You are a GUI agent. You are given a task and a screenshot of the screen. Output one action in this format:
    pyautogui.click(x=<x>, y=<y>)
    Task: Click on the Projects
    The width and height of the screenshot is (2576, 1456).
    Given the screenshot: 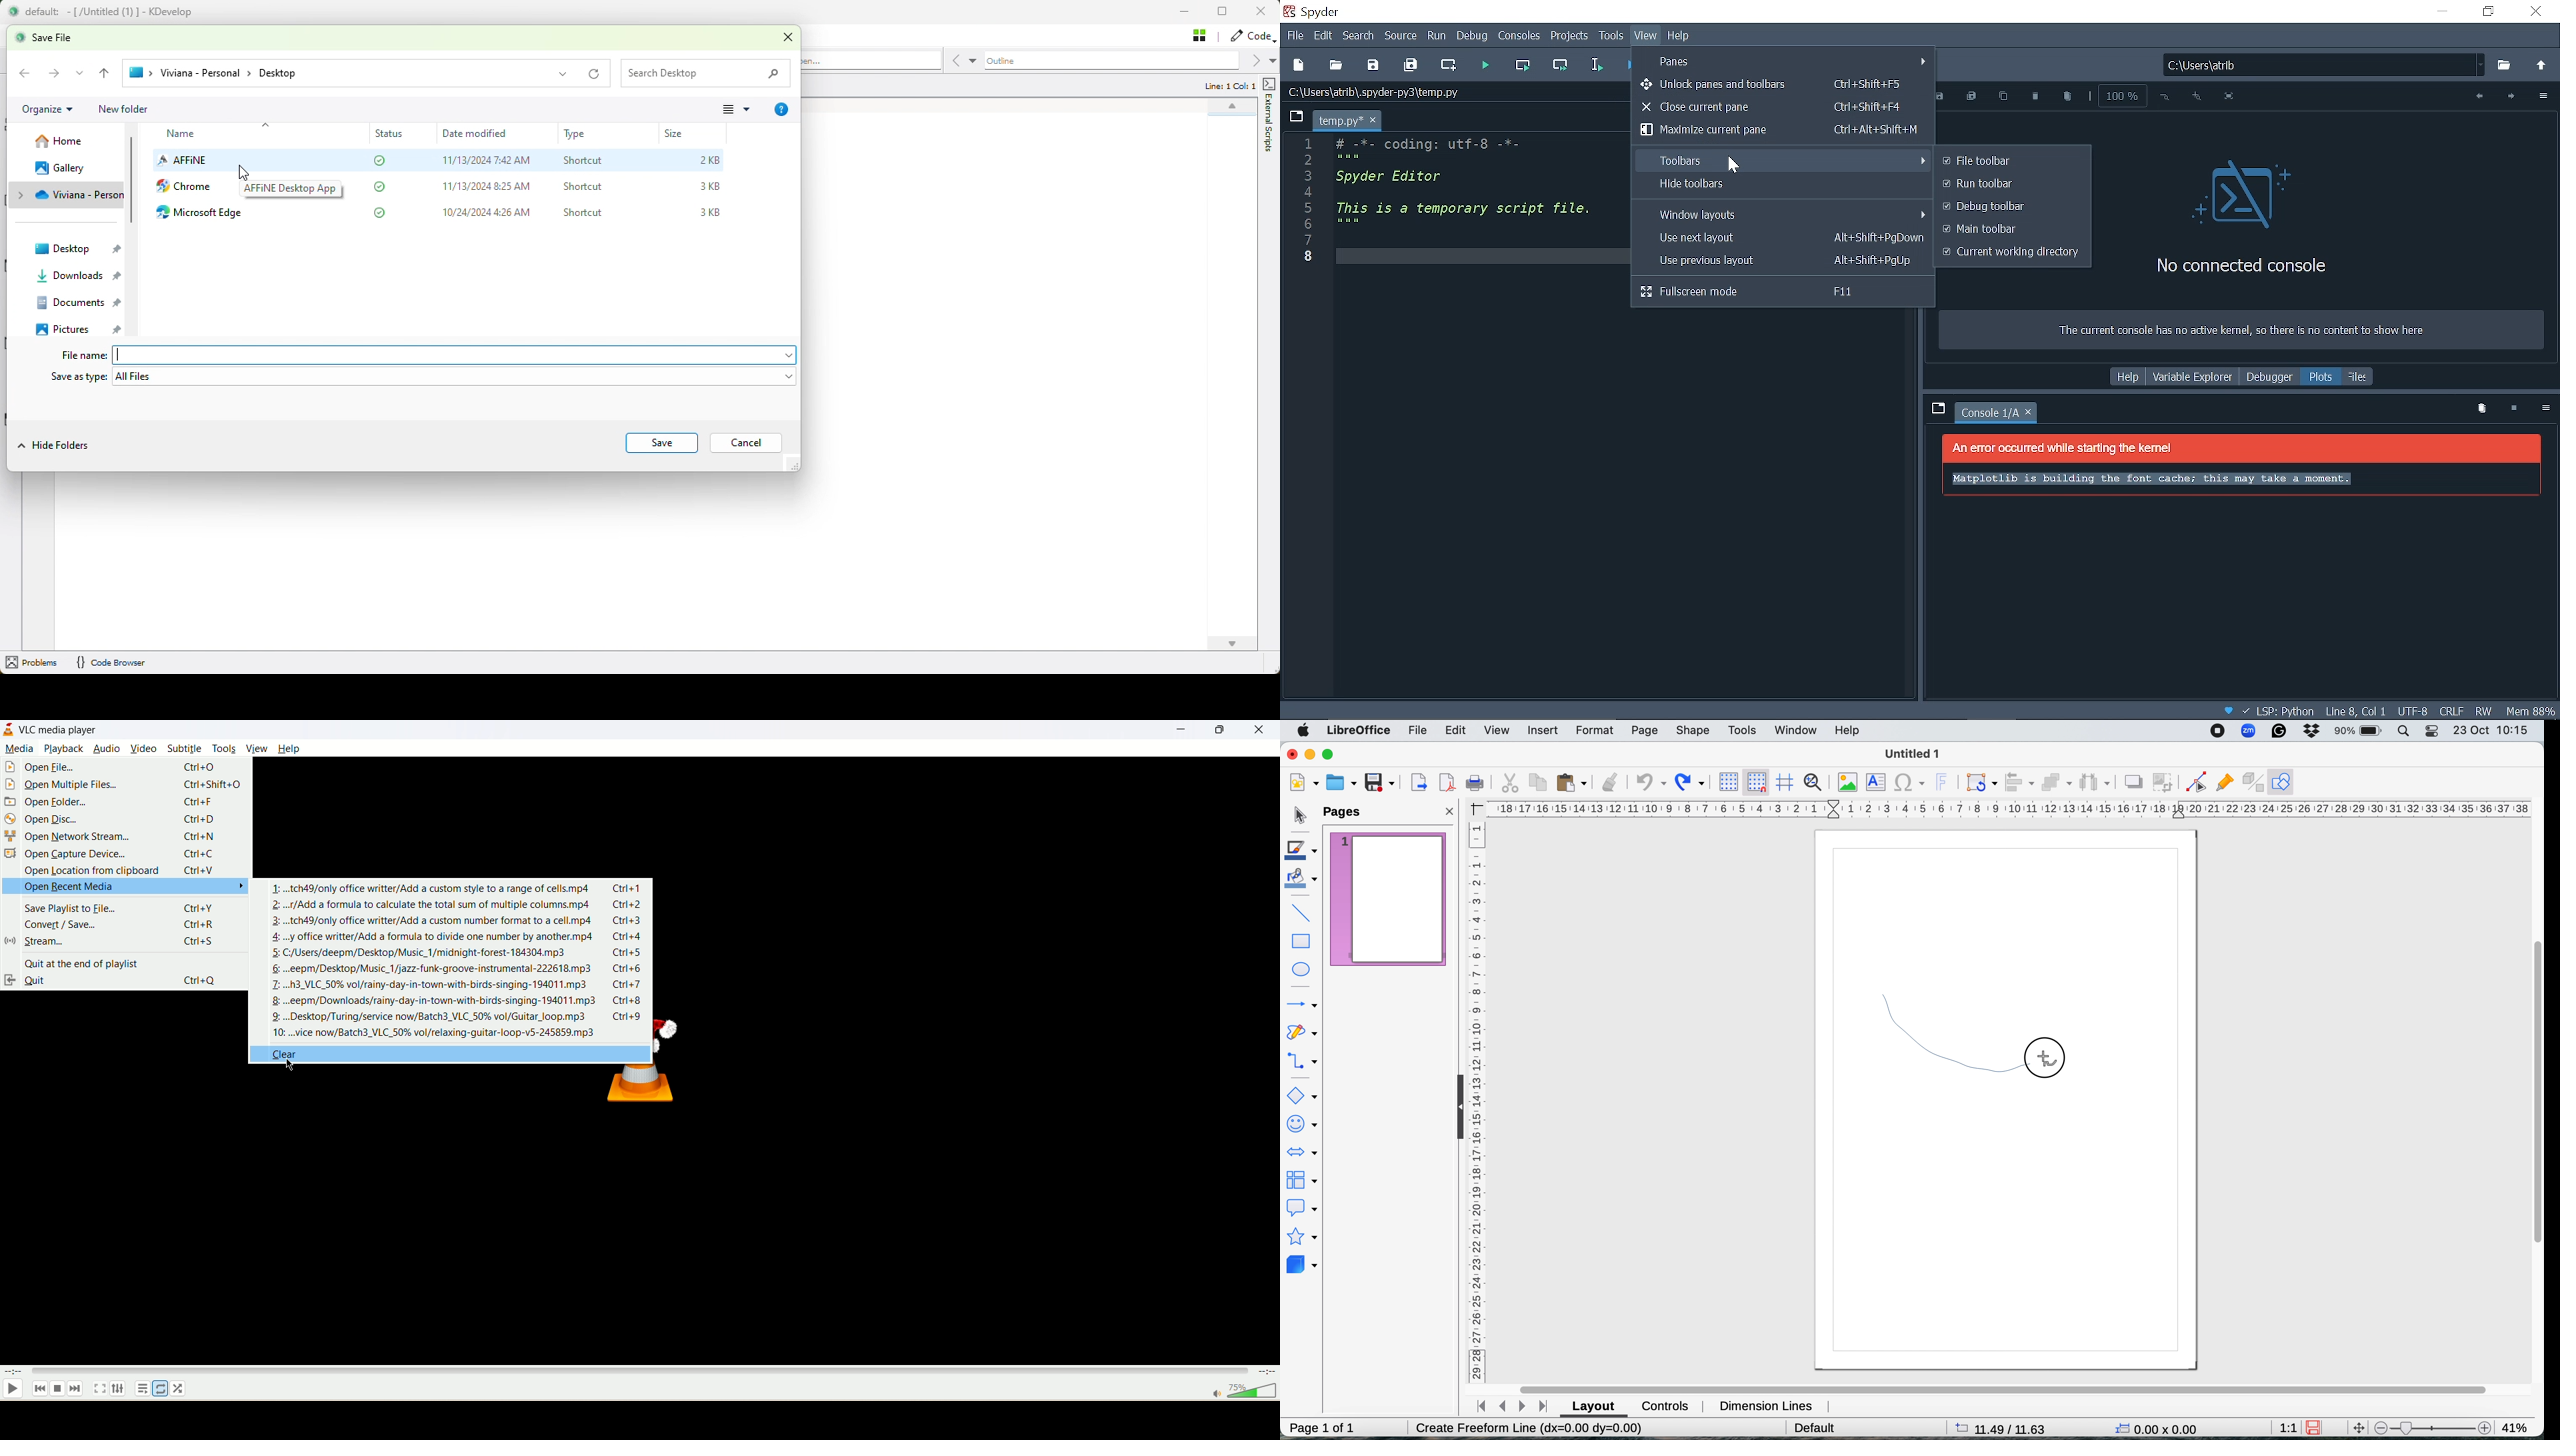 What is the action you would take?
    pyautogui.click(x=1570, y=38)
    